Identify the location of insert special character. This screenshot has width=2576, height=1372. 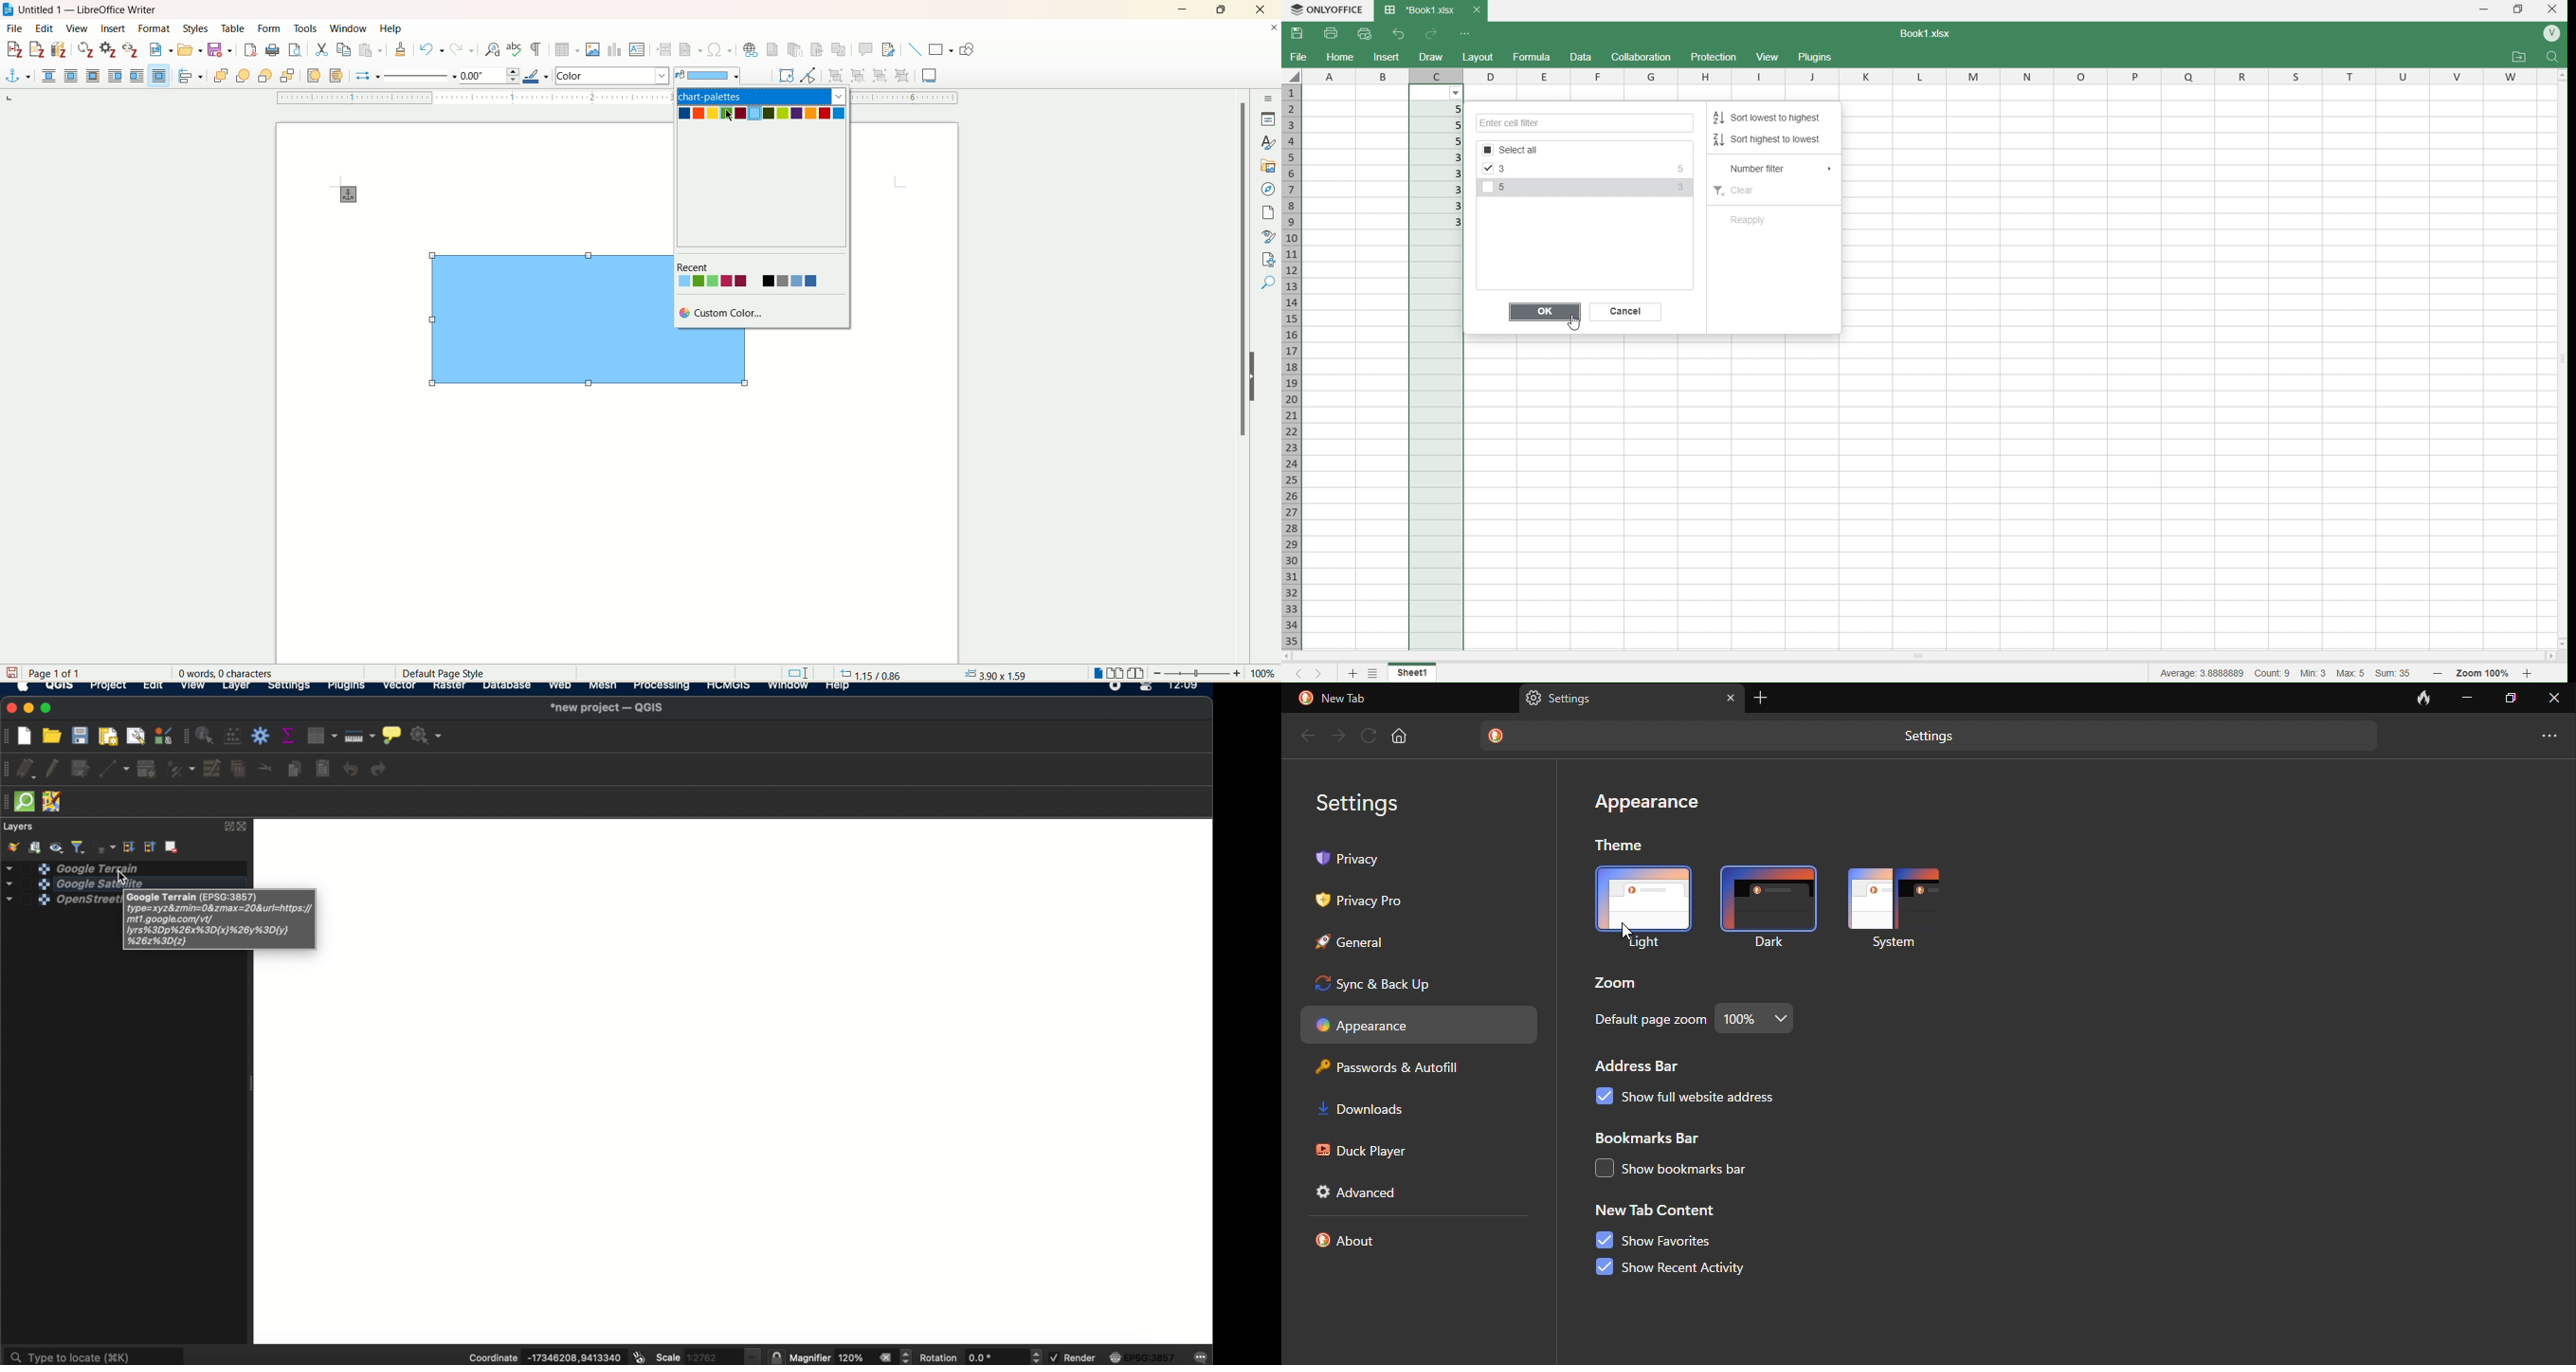
(720, 49).